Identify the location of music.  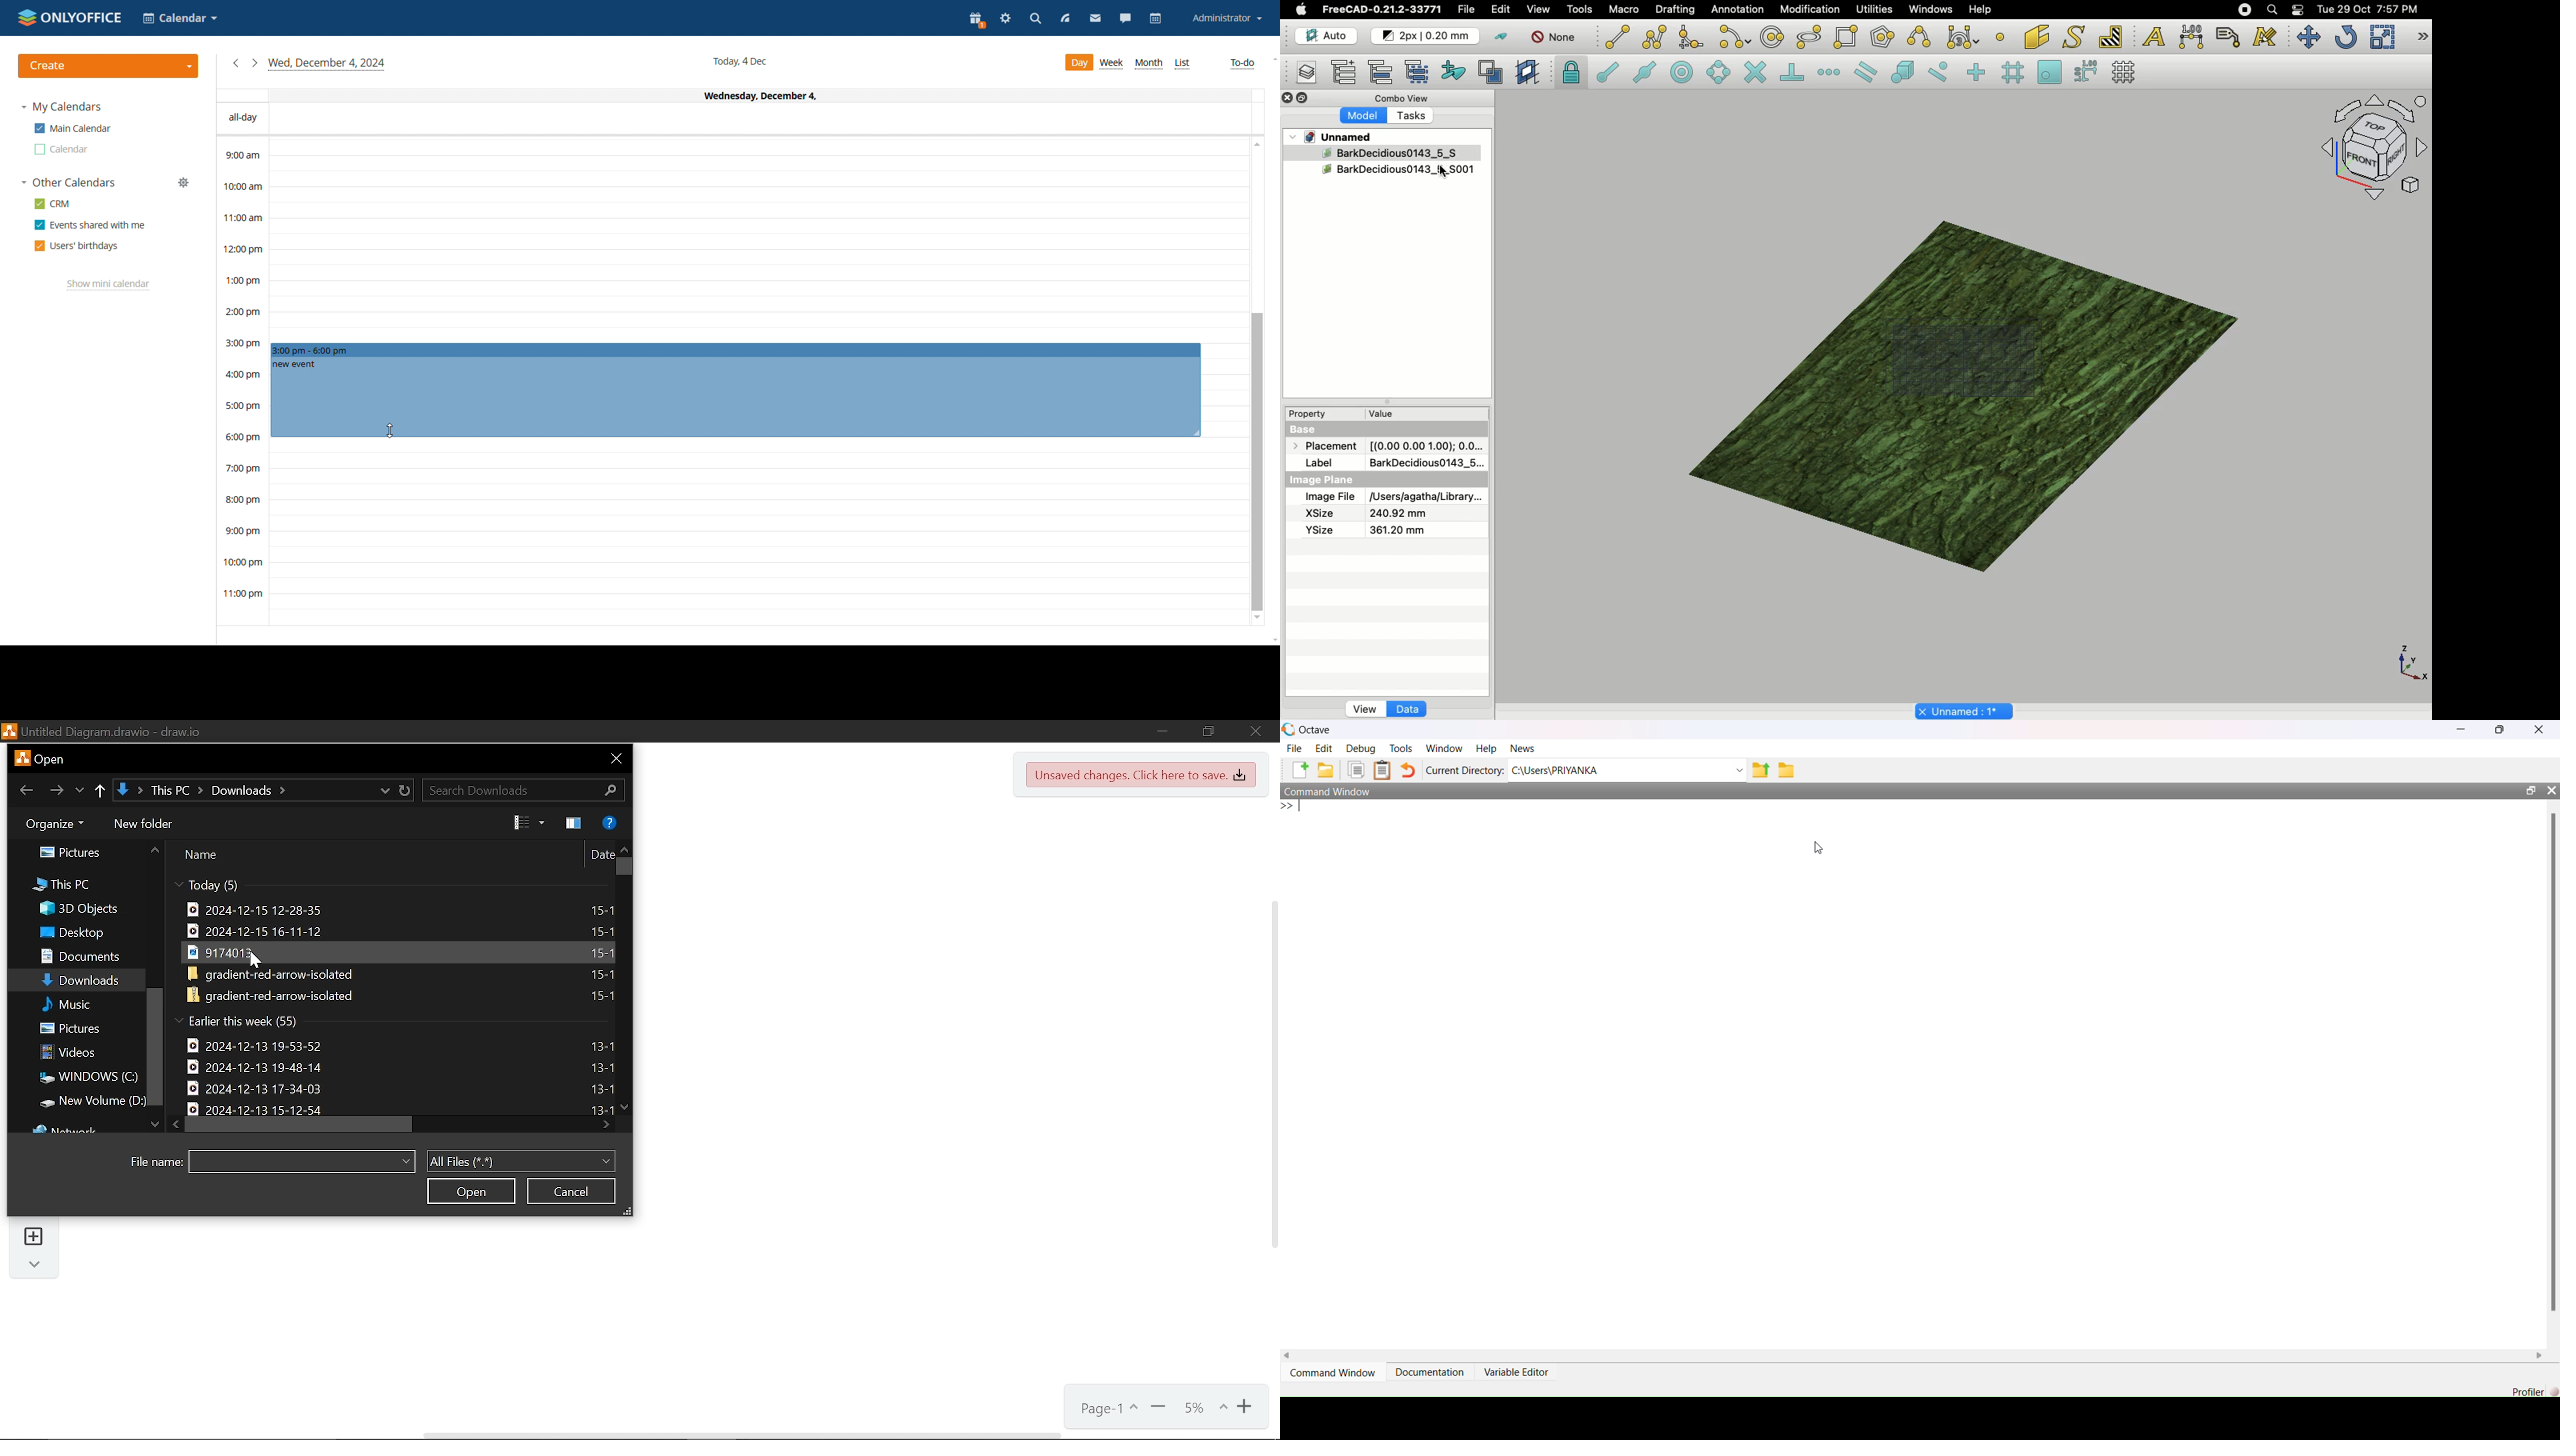
(76, 1004).